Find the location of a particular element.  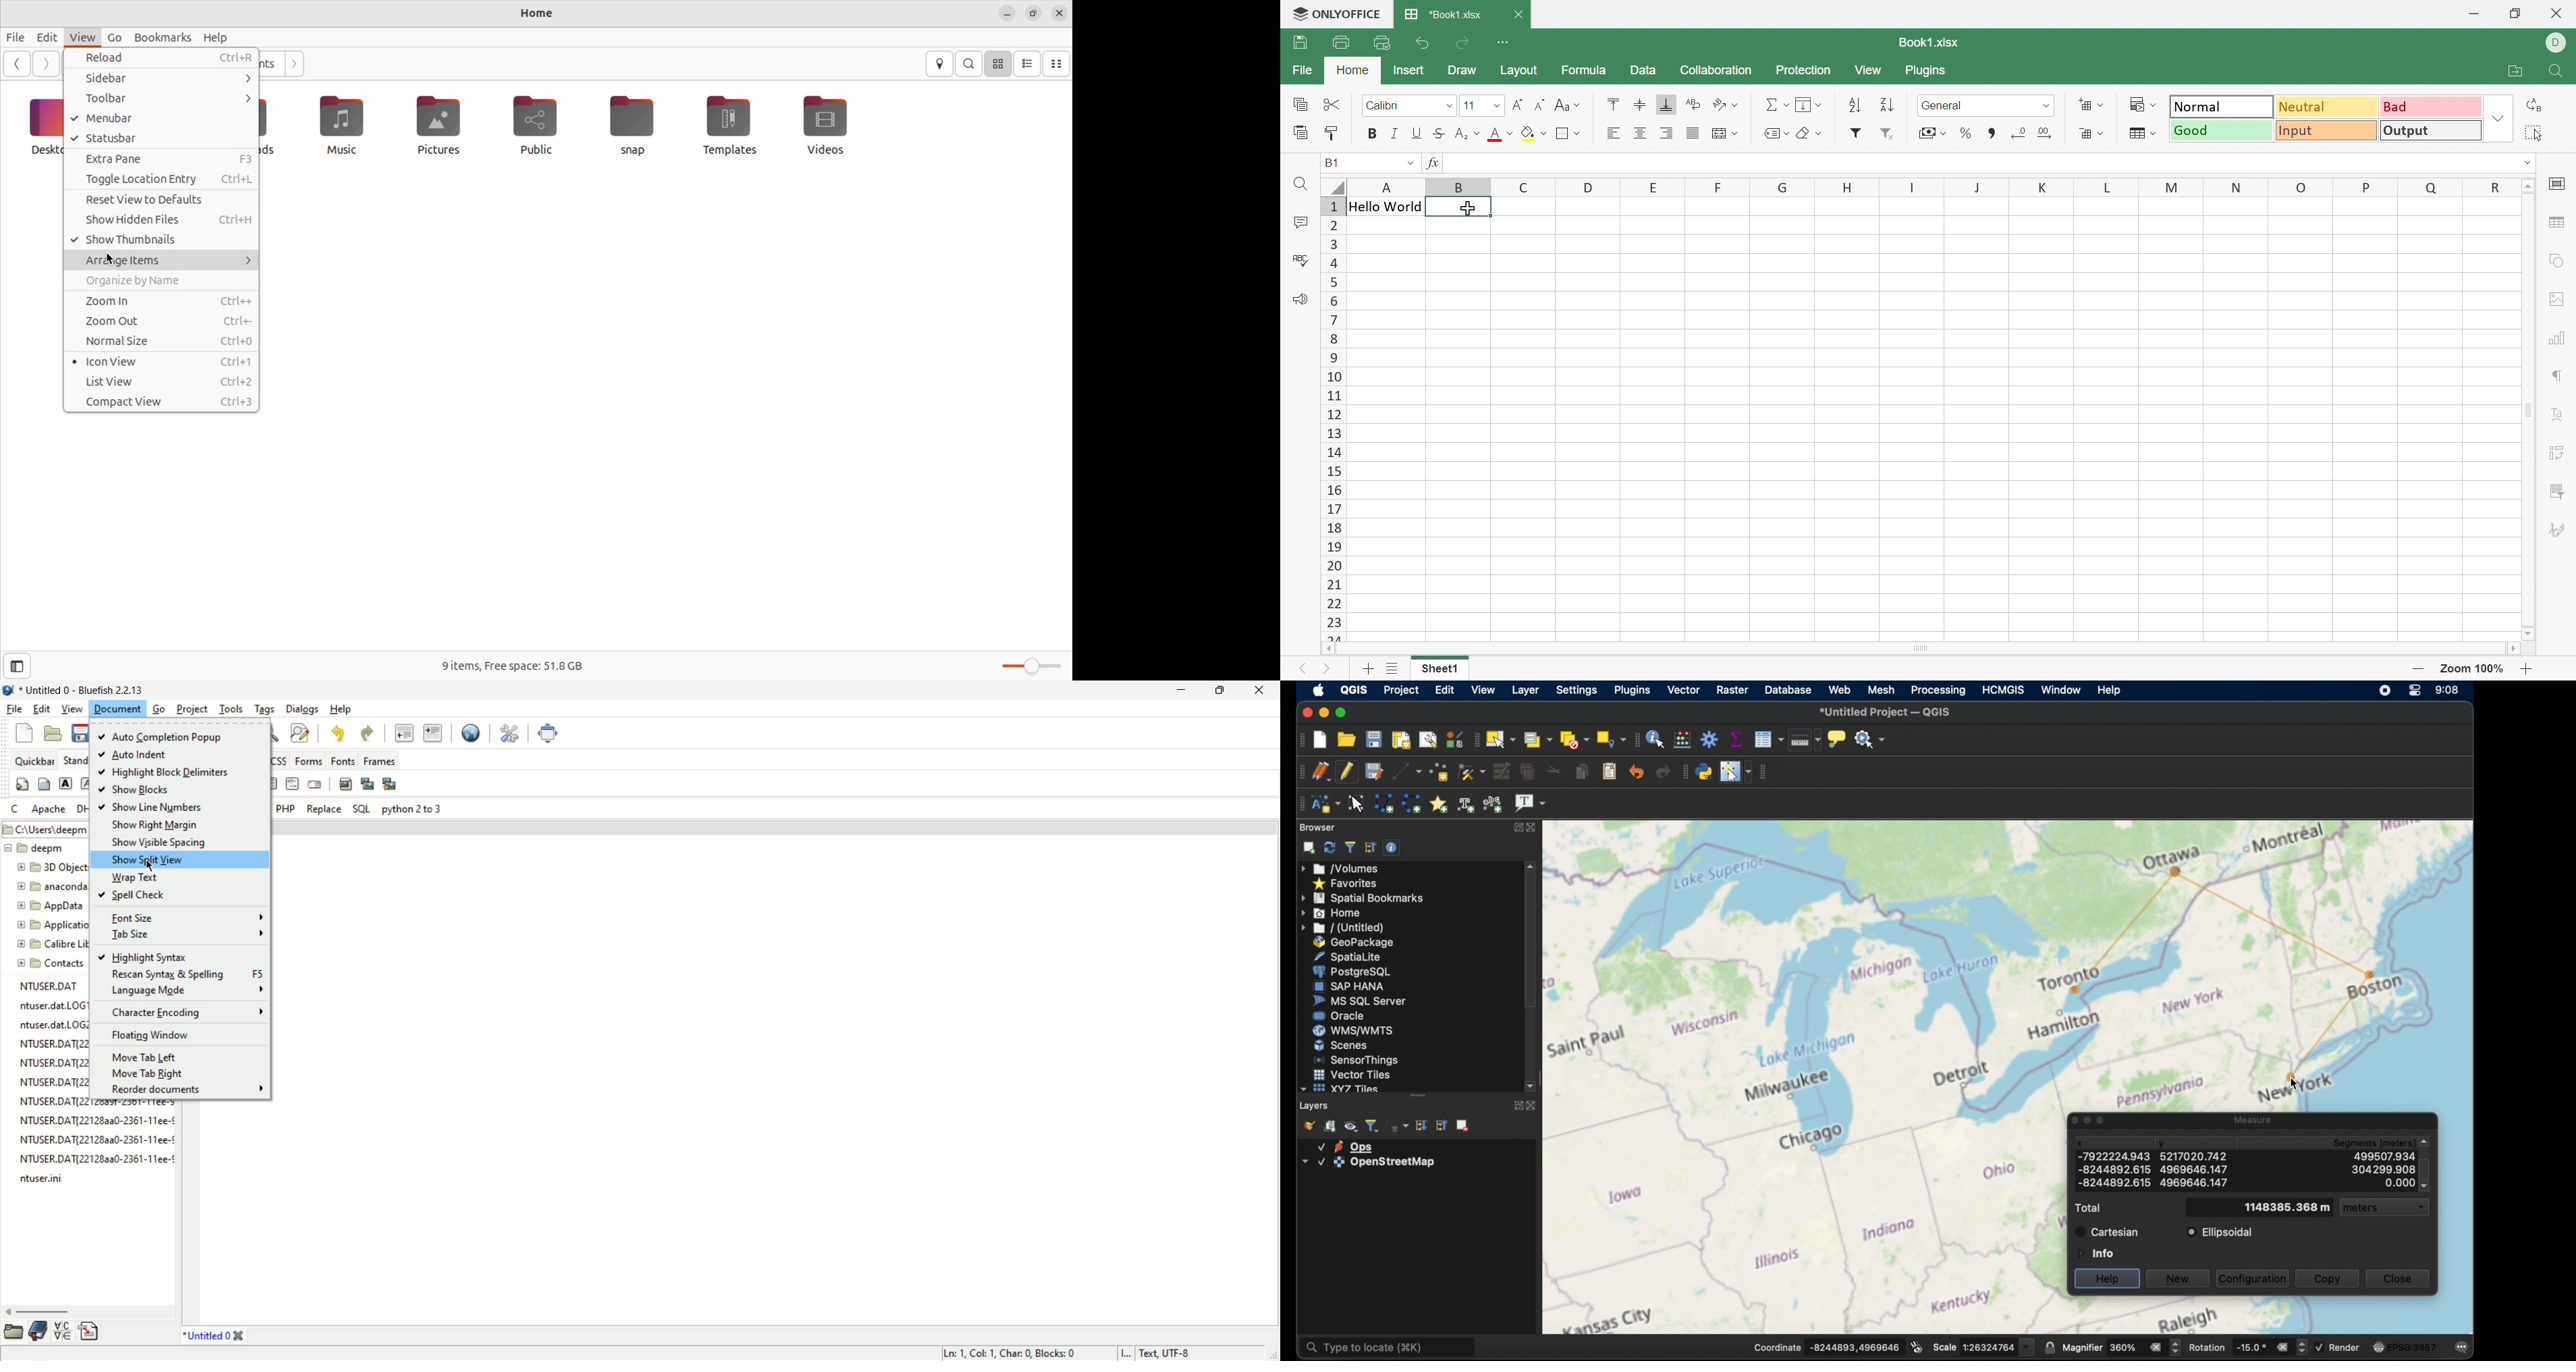

auto completion popup is located at coordinates (161, 737).